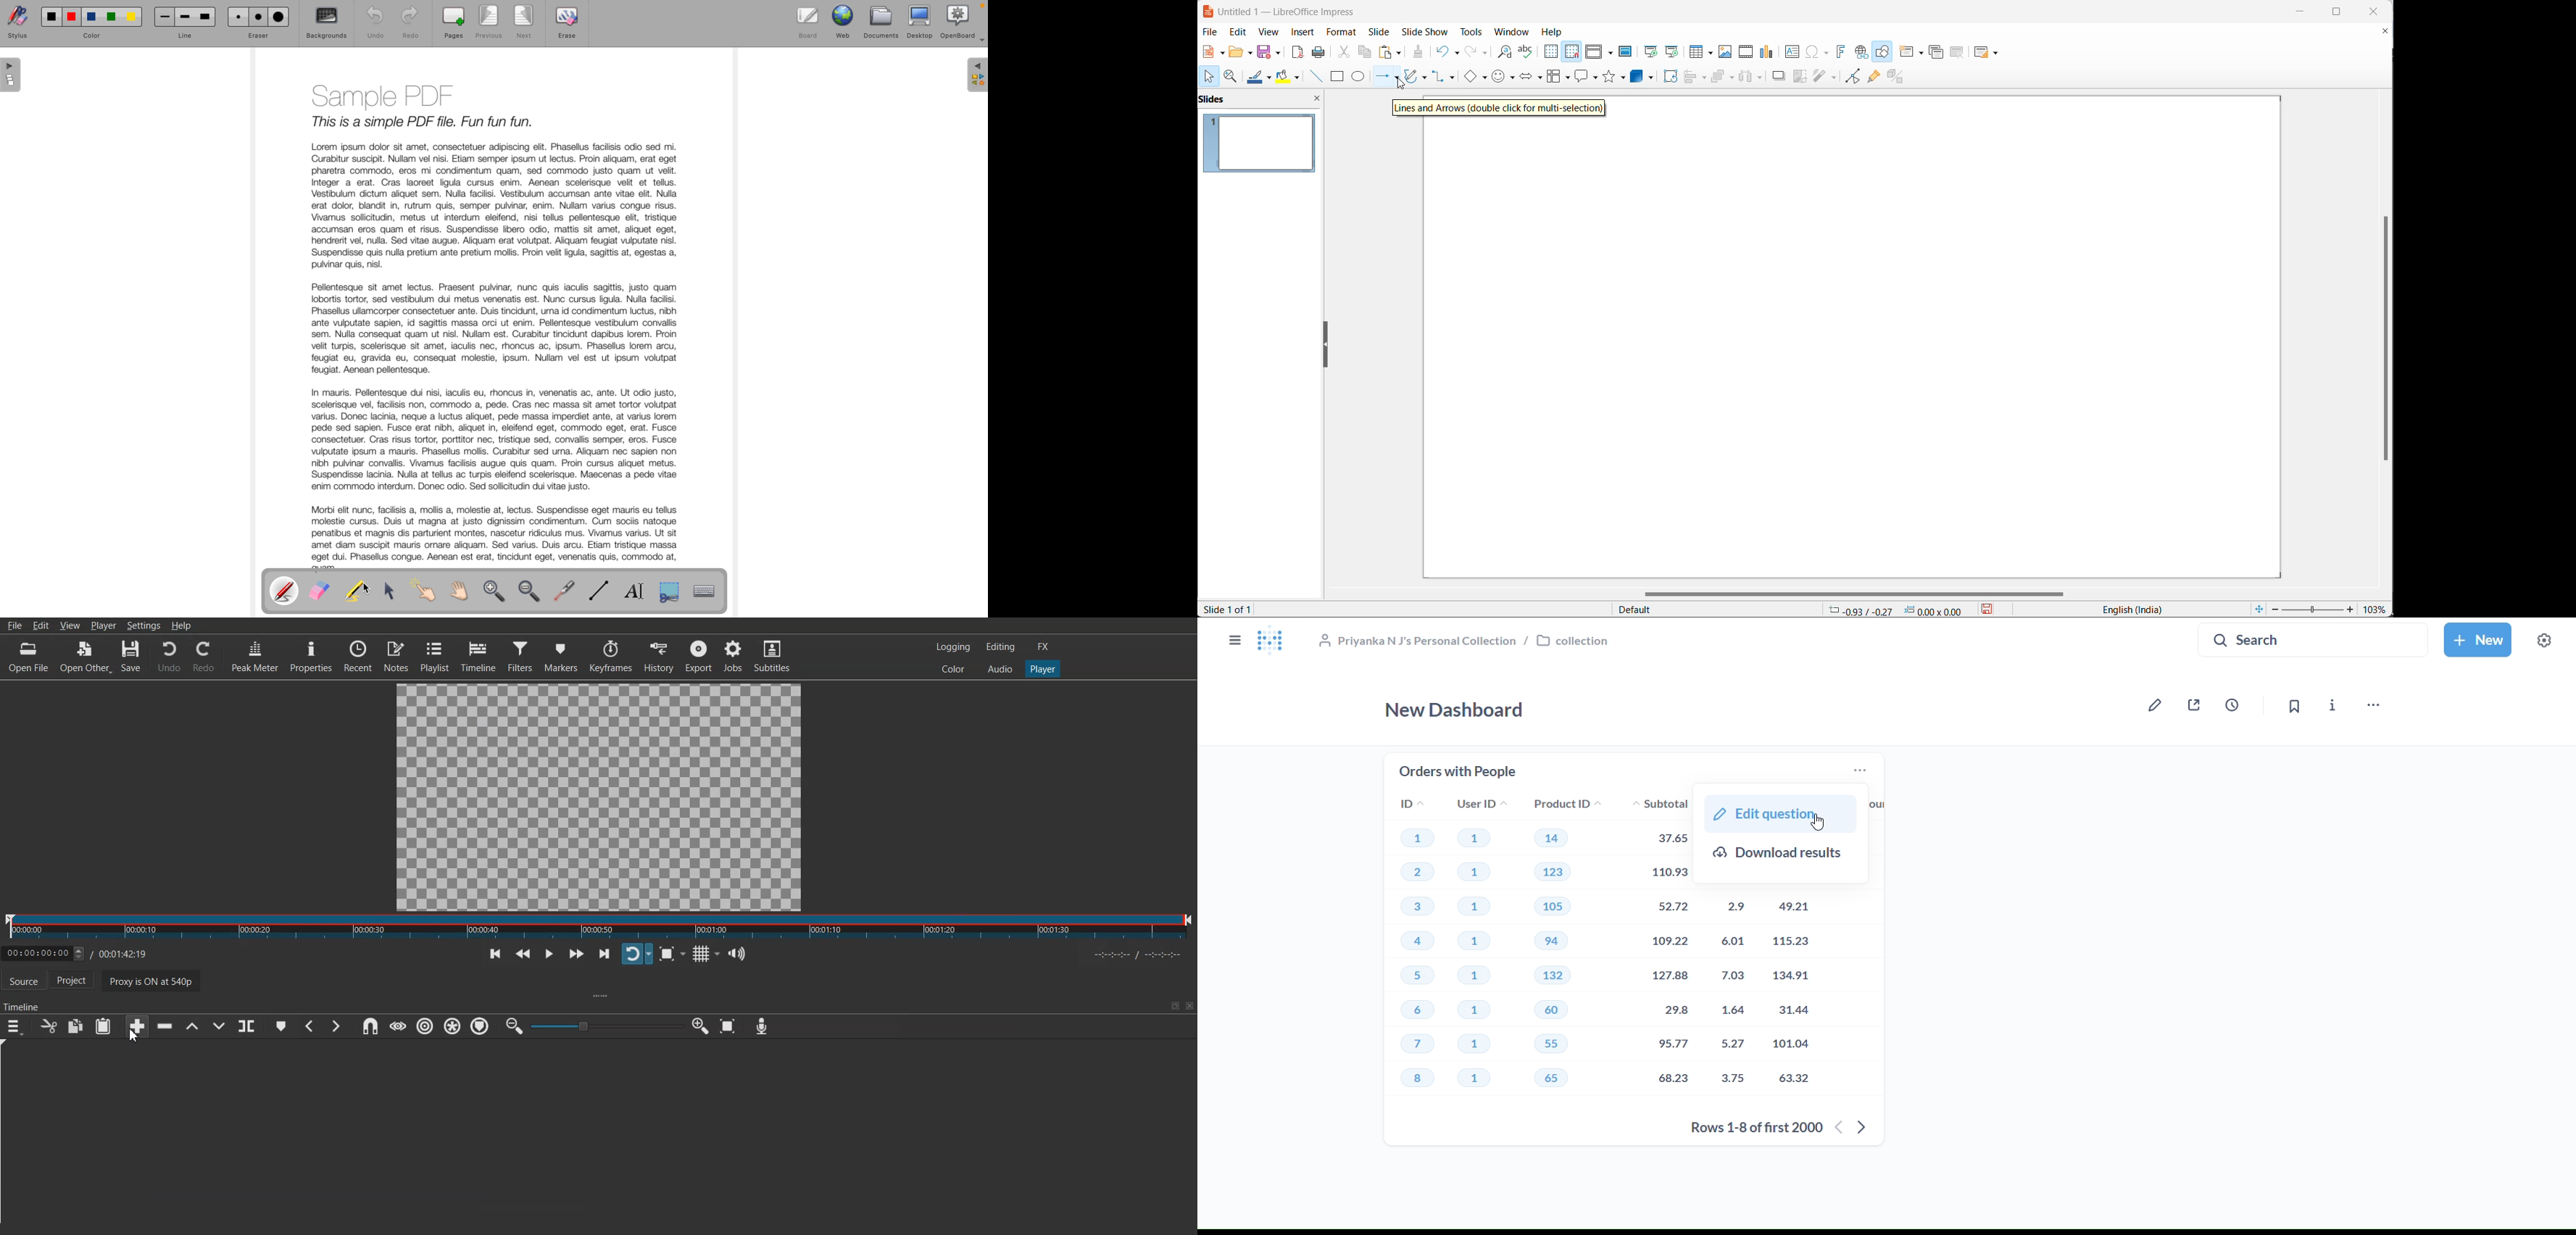  What do you see at coordinates (1790, 51) in the screenshot?
I see `insert text` at bounding box center [1790, 51].